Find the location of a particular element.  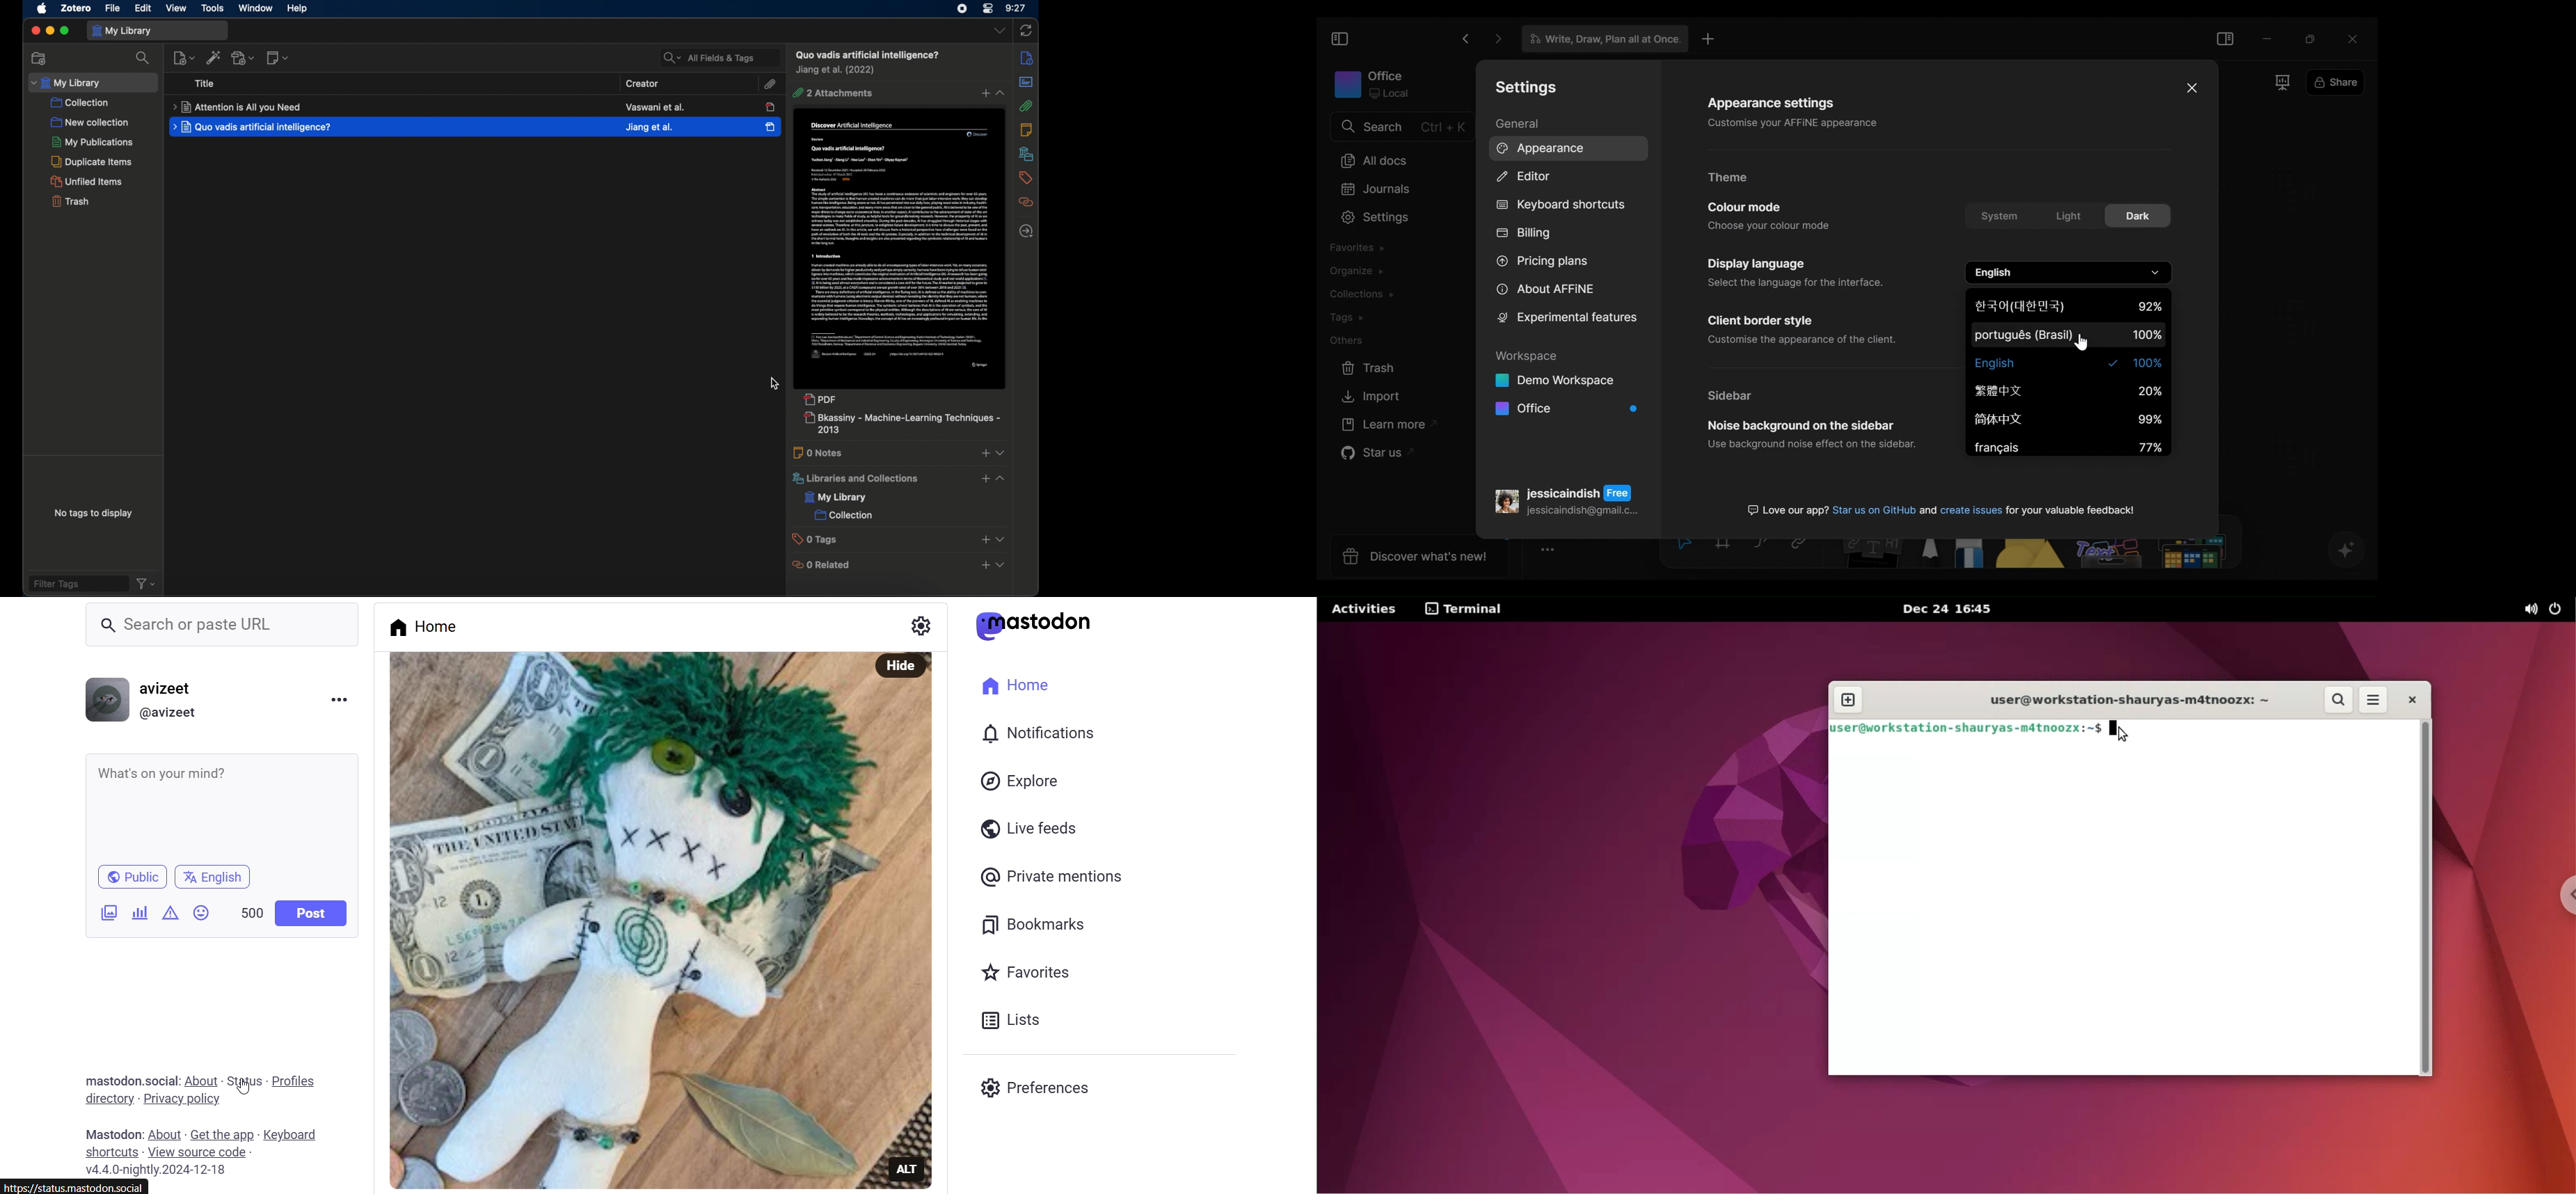

maximize is located at coordinates (66, 32).